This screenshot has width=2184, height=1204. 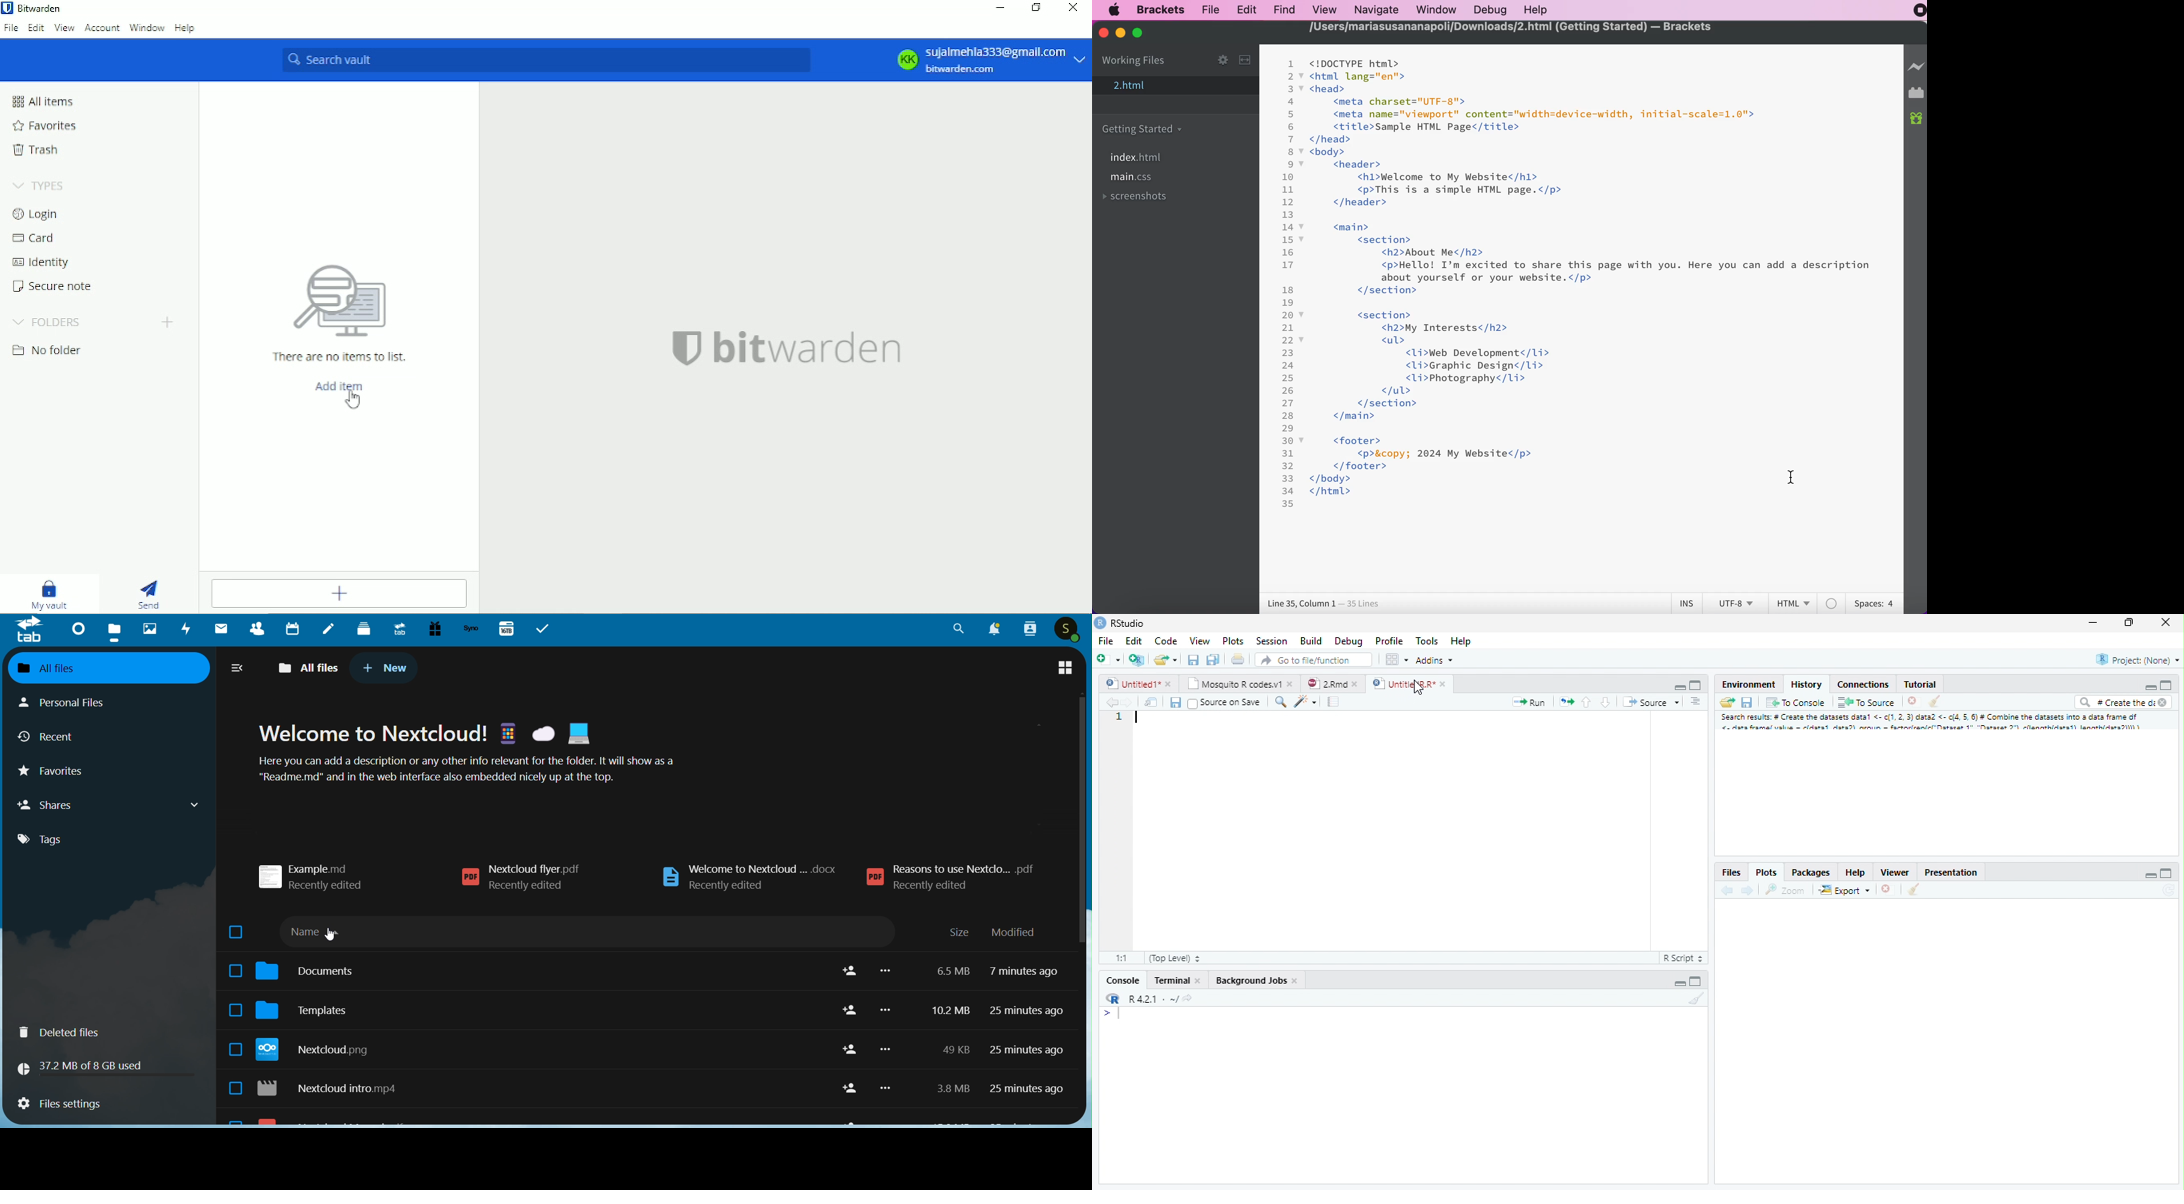 I want to click on Top level, so click(x=1176, y=957).